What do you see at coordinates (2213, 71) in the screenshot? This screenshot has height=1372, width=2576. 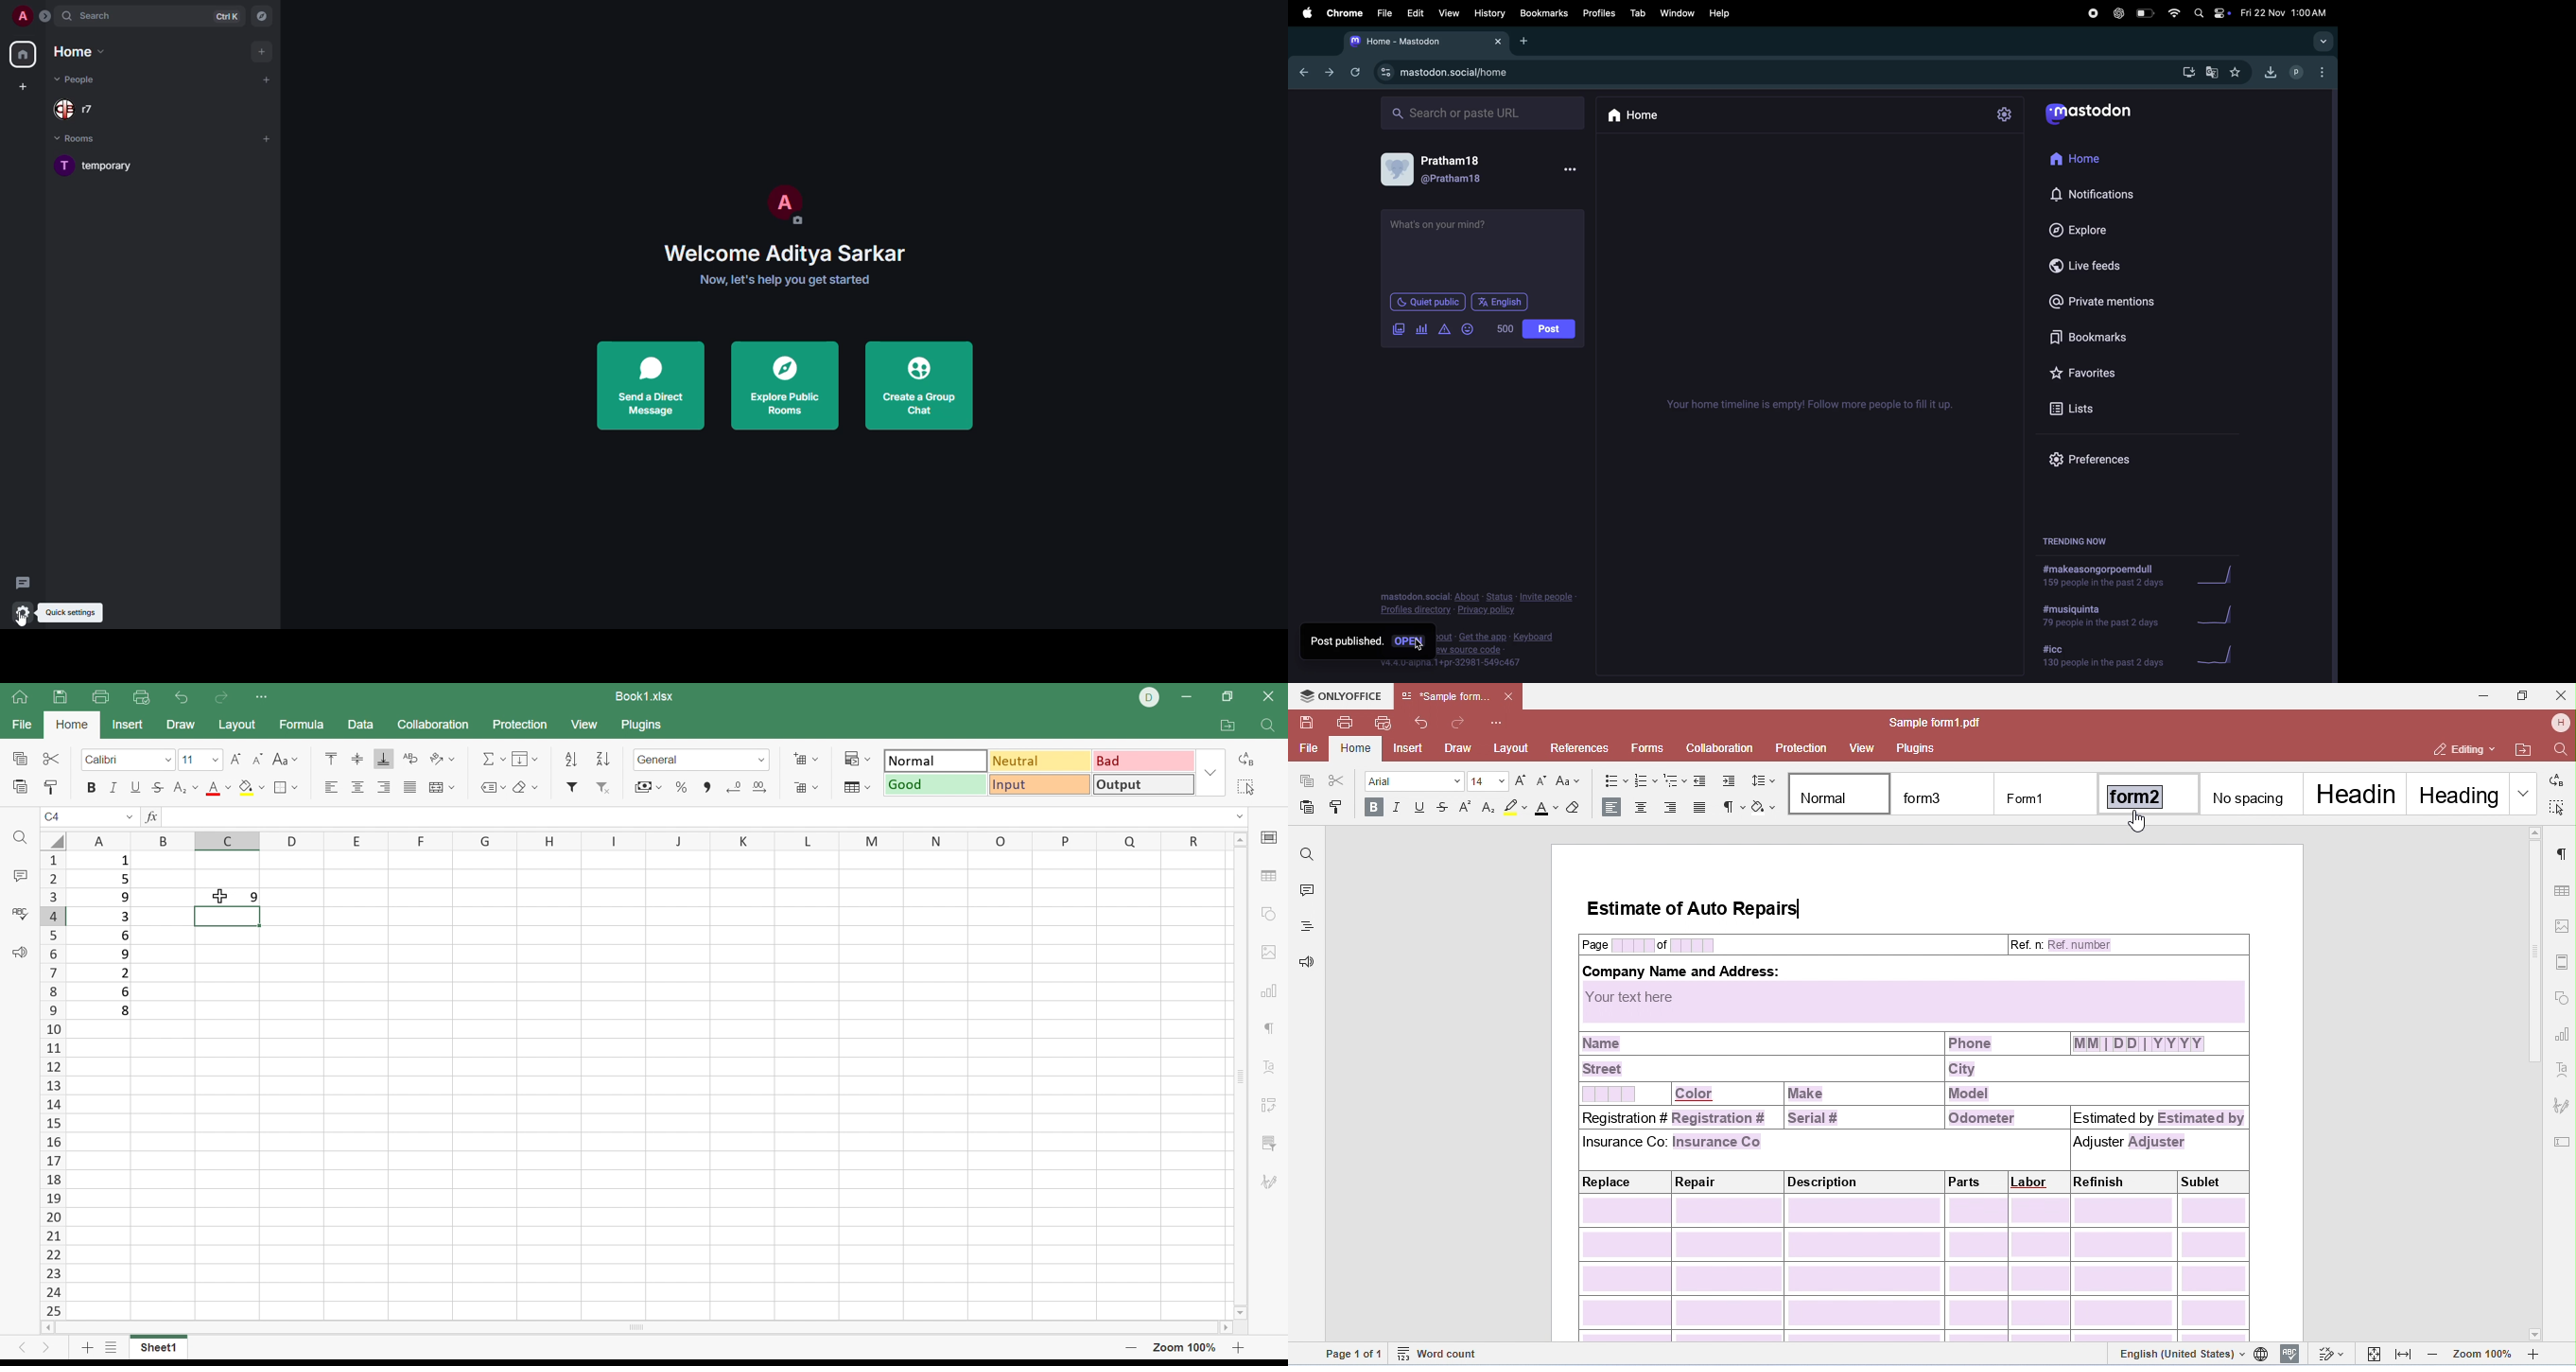 I see `translate` at bounding box center [2213, 71].